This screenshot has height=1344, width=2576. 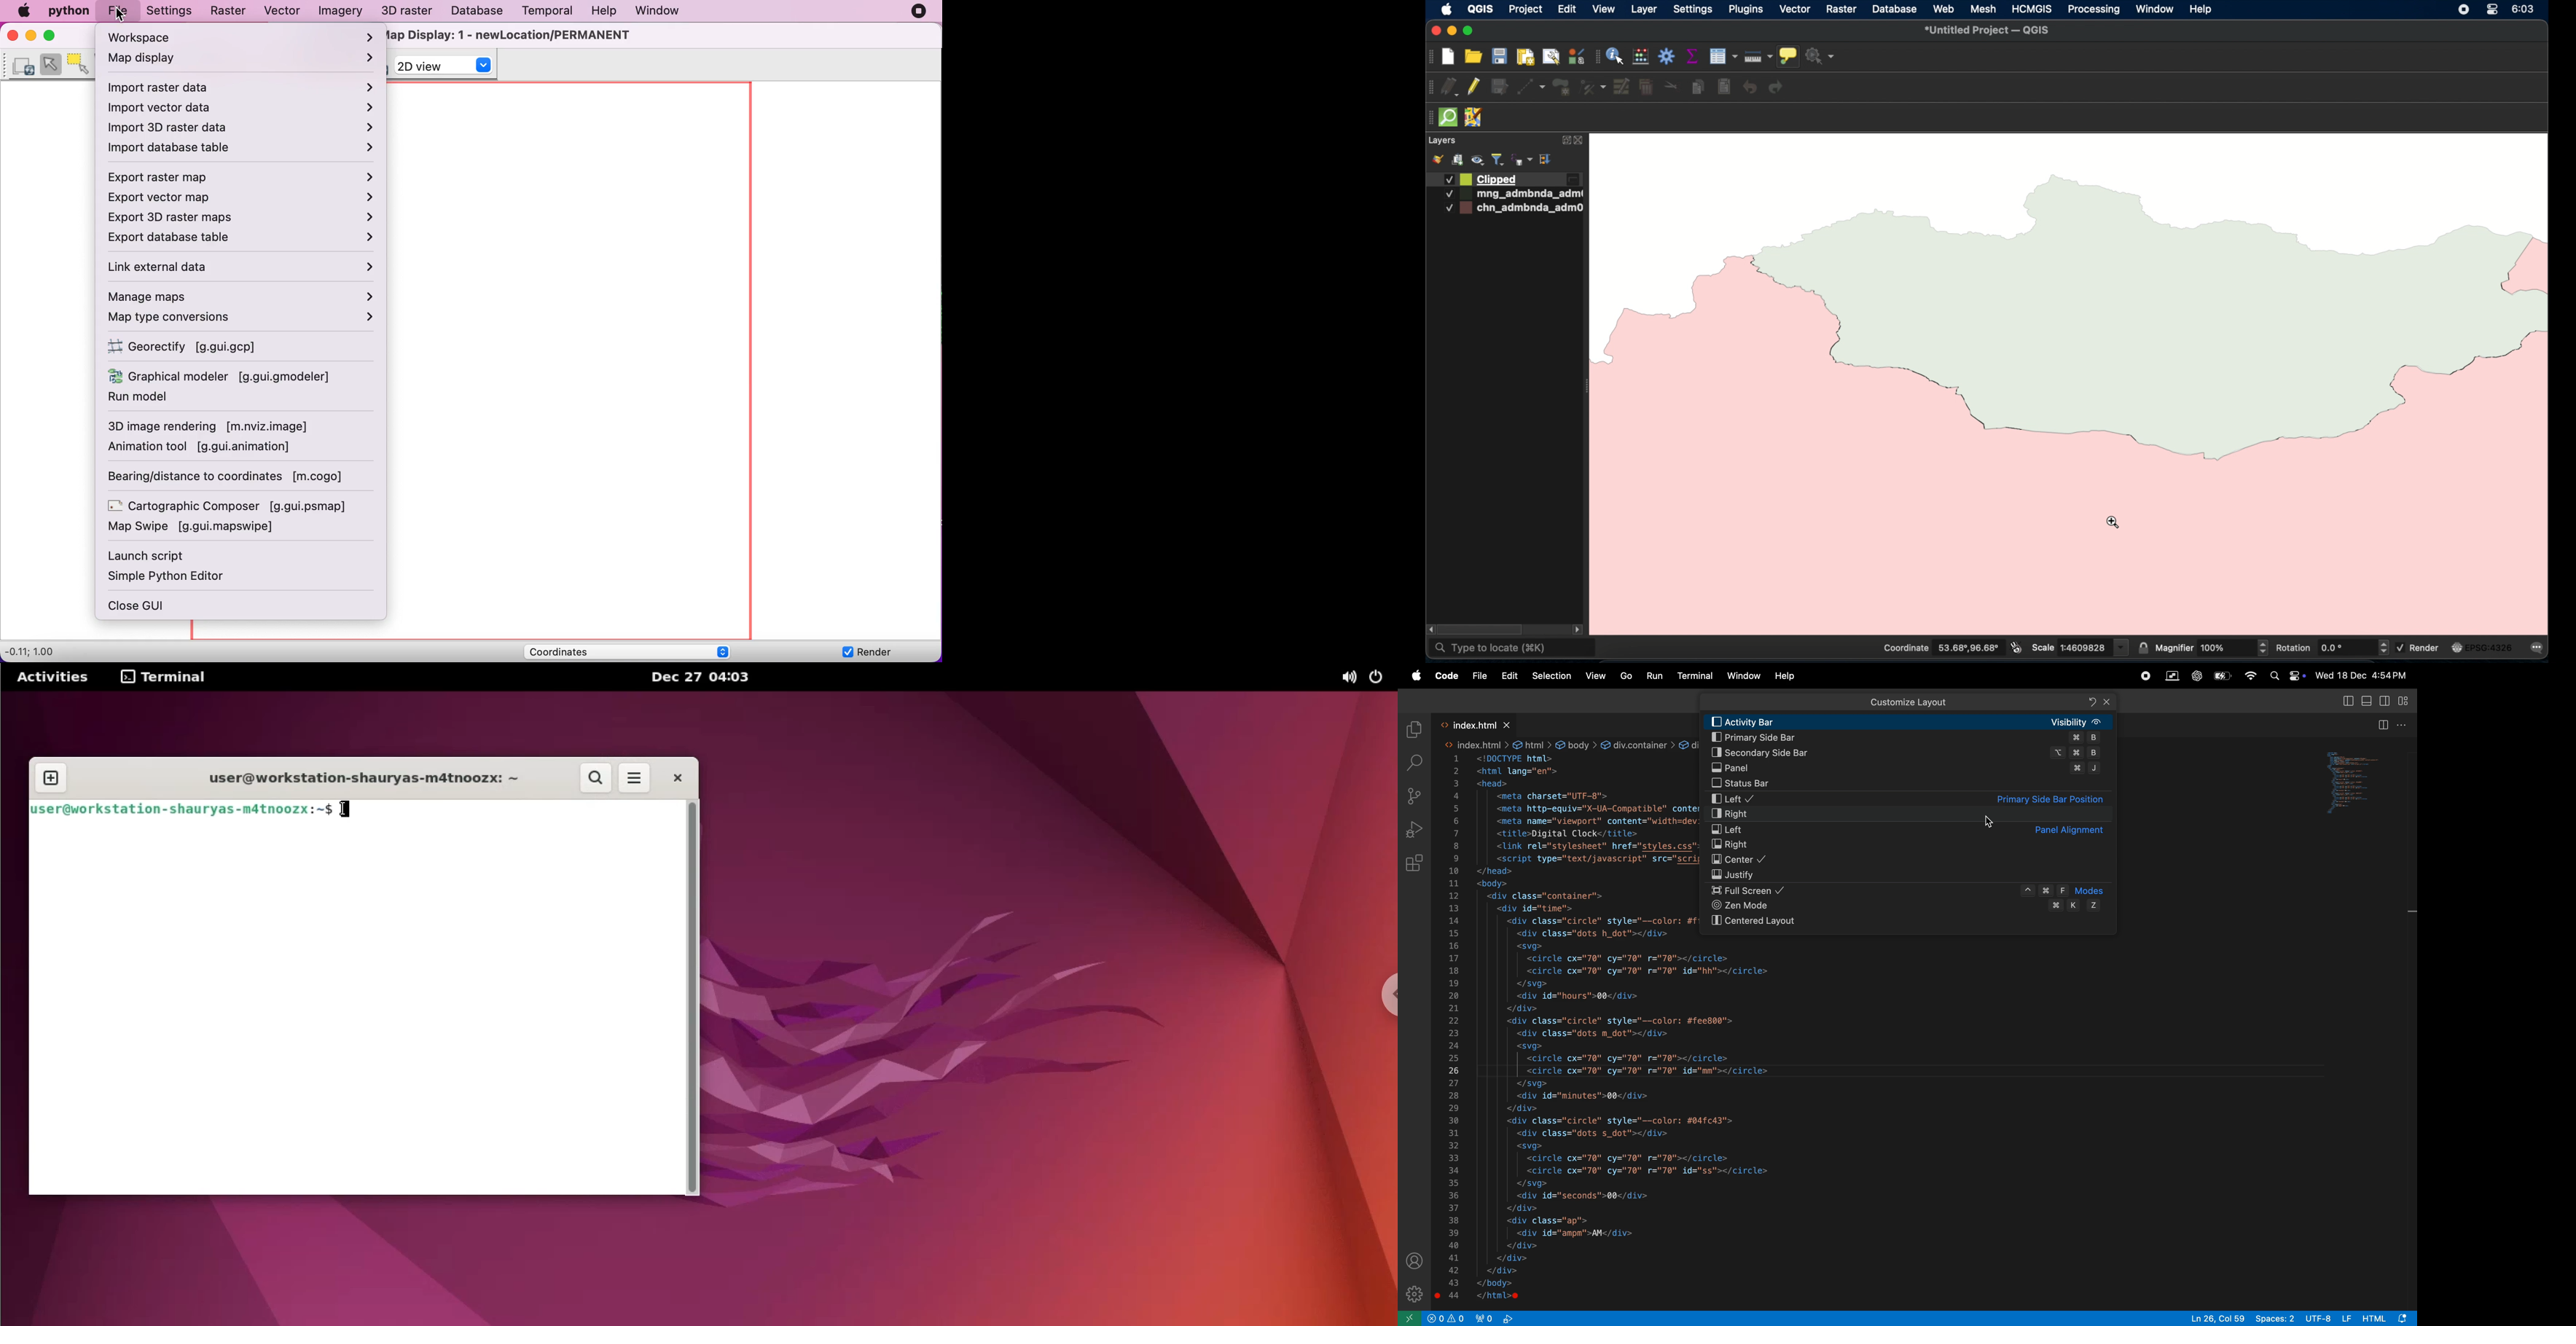 What do you see at coordinates (1911, 861) in the screenshot?
I see `center` at bounding box center [1911, 861].